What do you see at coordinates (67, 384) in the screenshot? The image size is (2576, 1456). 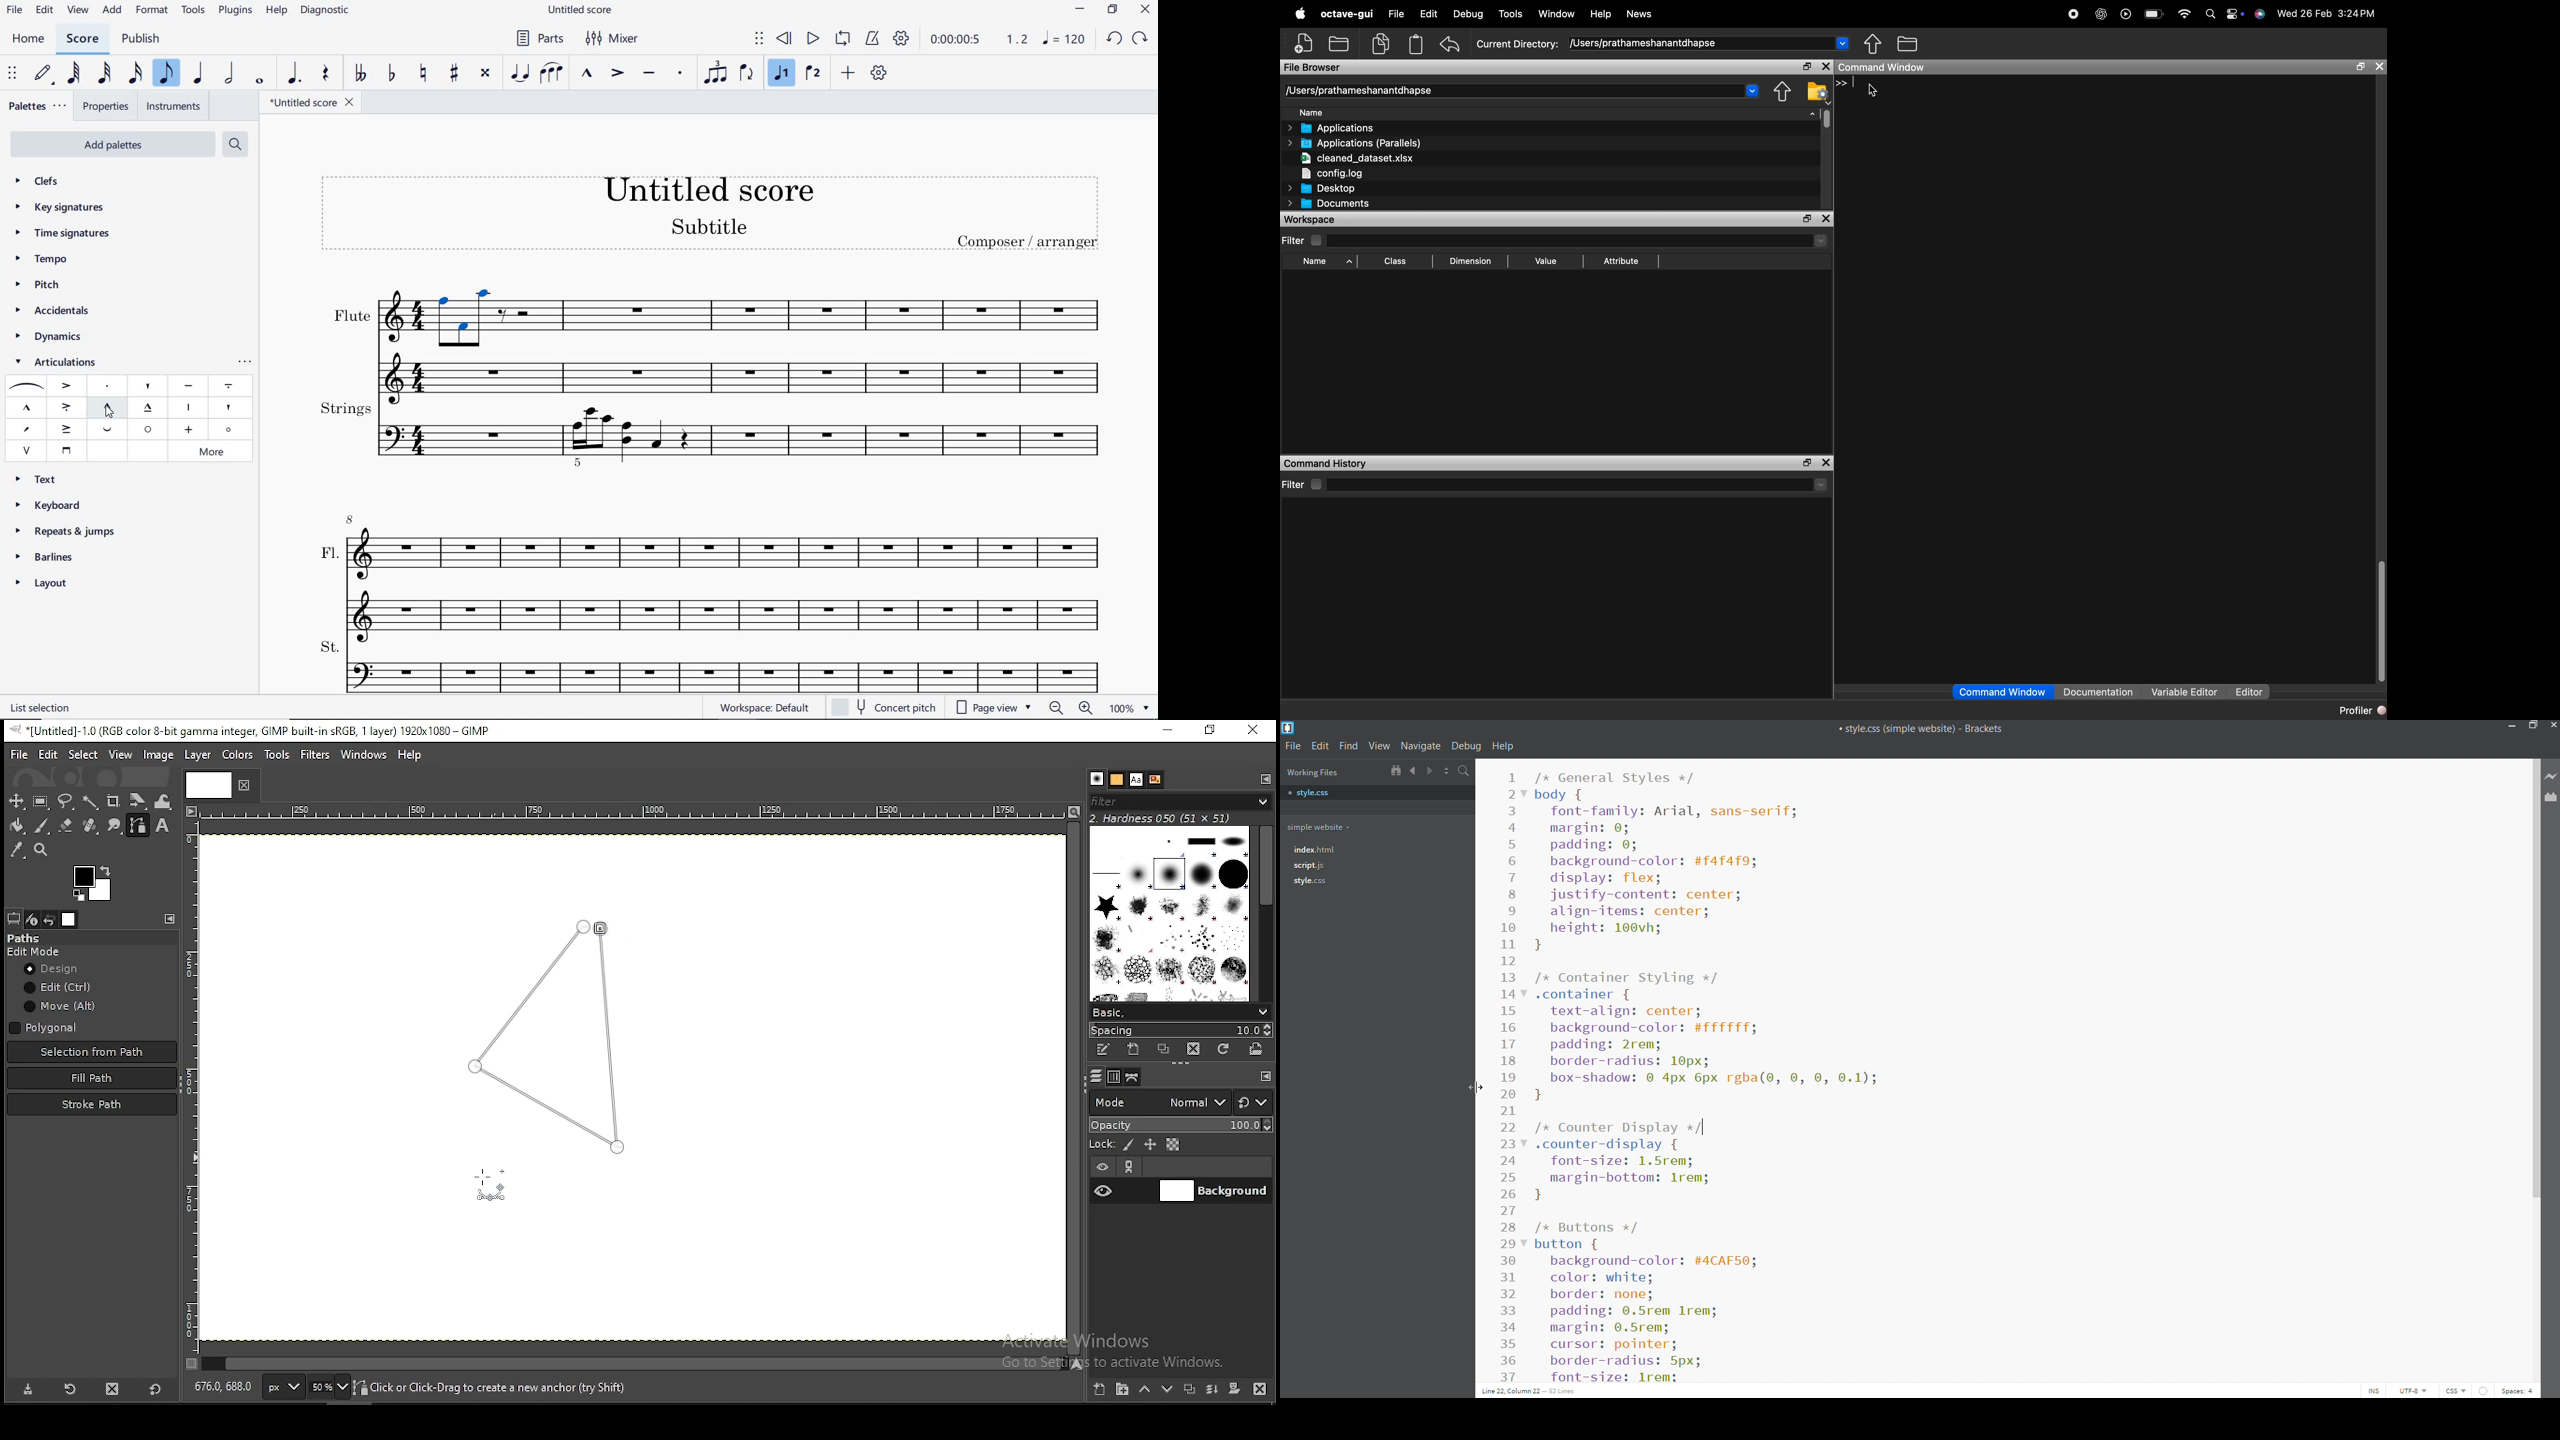 I see `ACCENT ABOVE` at bounding box center [67, 384].